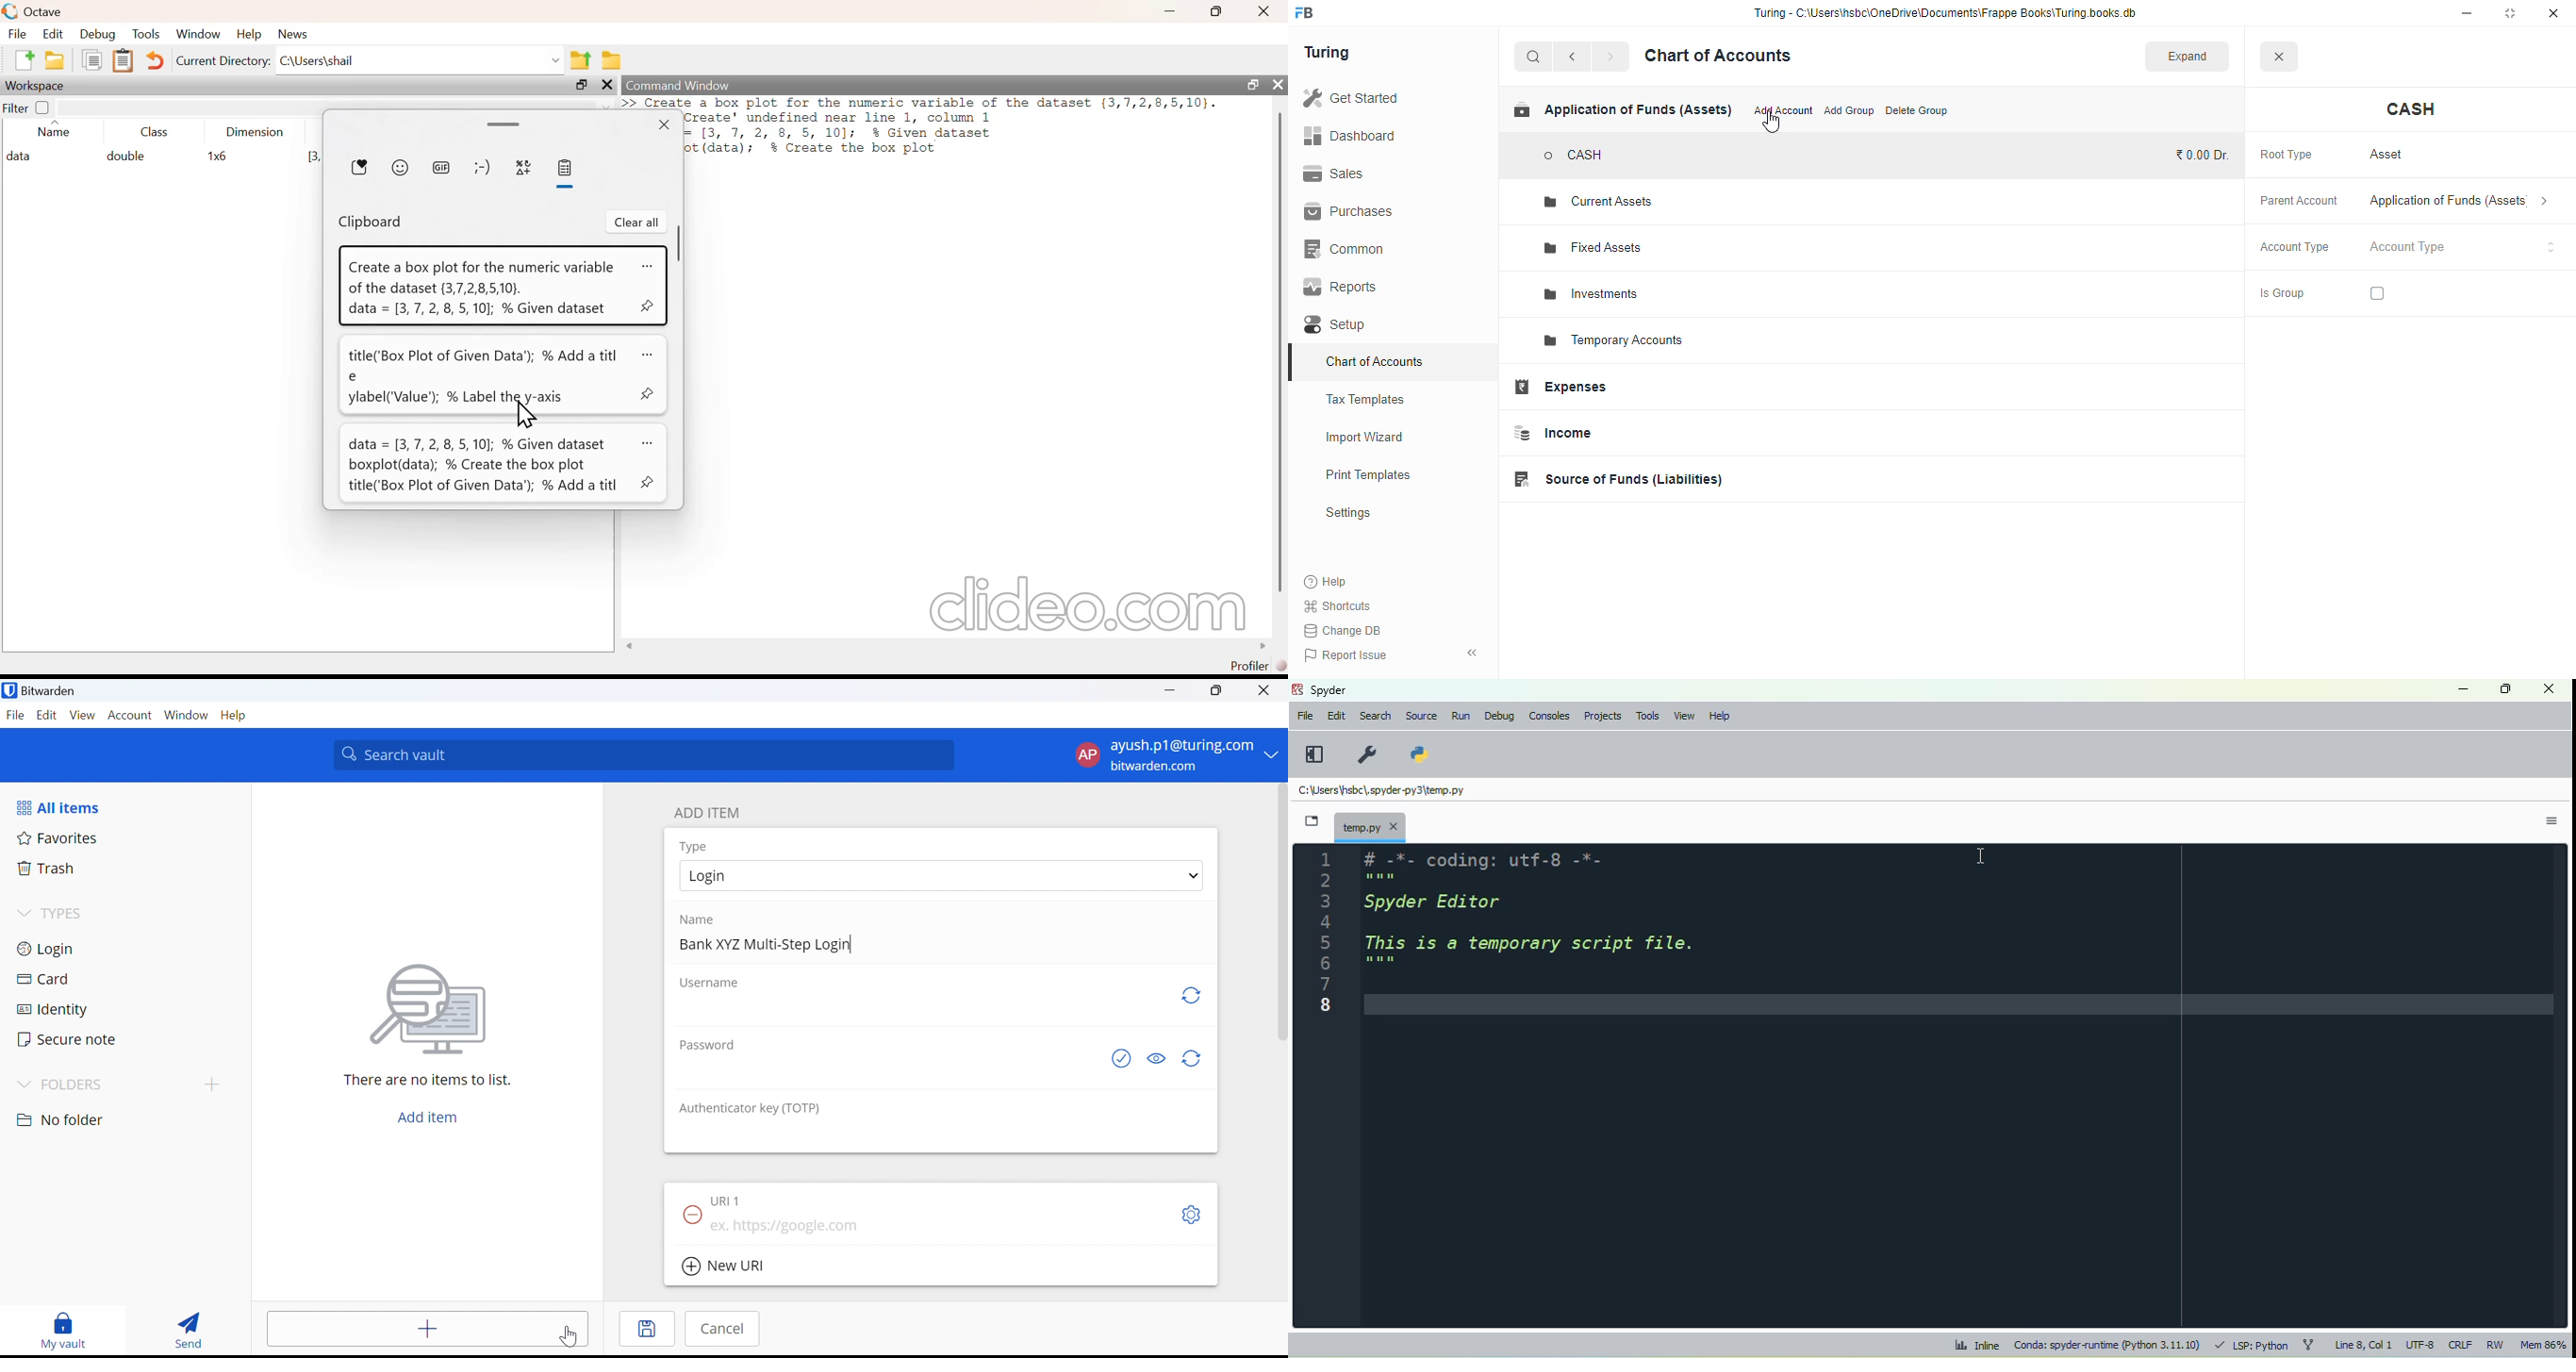 This screenshot has width=2576, height=1372. I want to click on add group, so click(1849, 110).